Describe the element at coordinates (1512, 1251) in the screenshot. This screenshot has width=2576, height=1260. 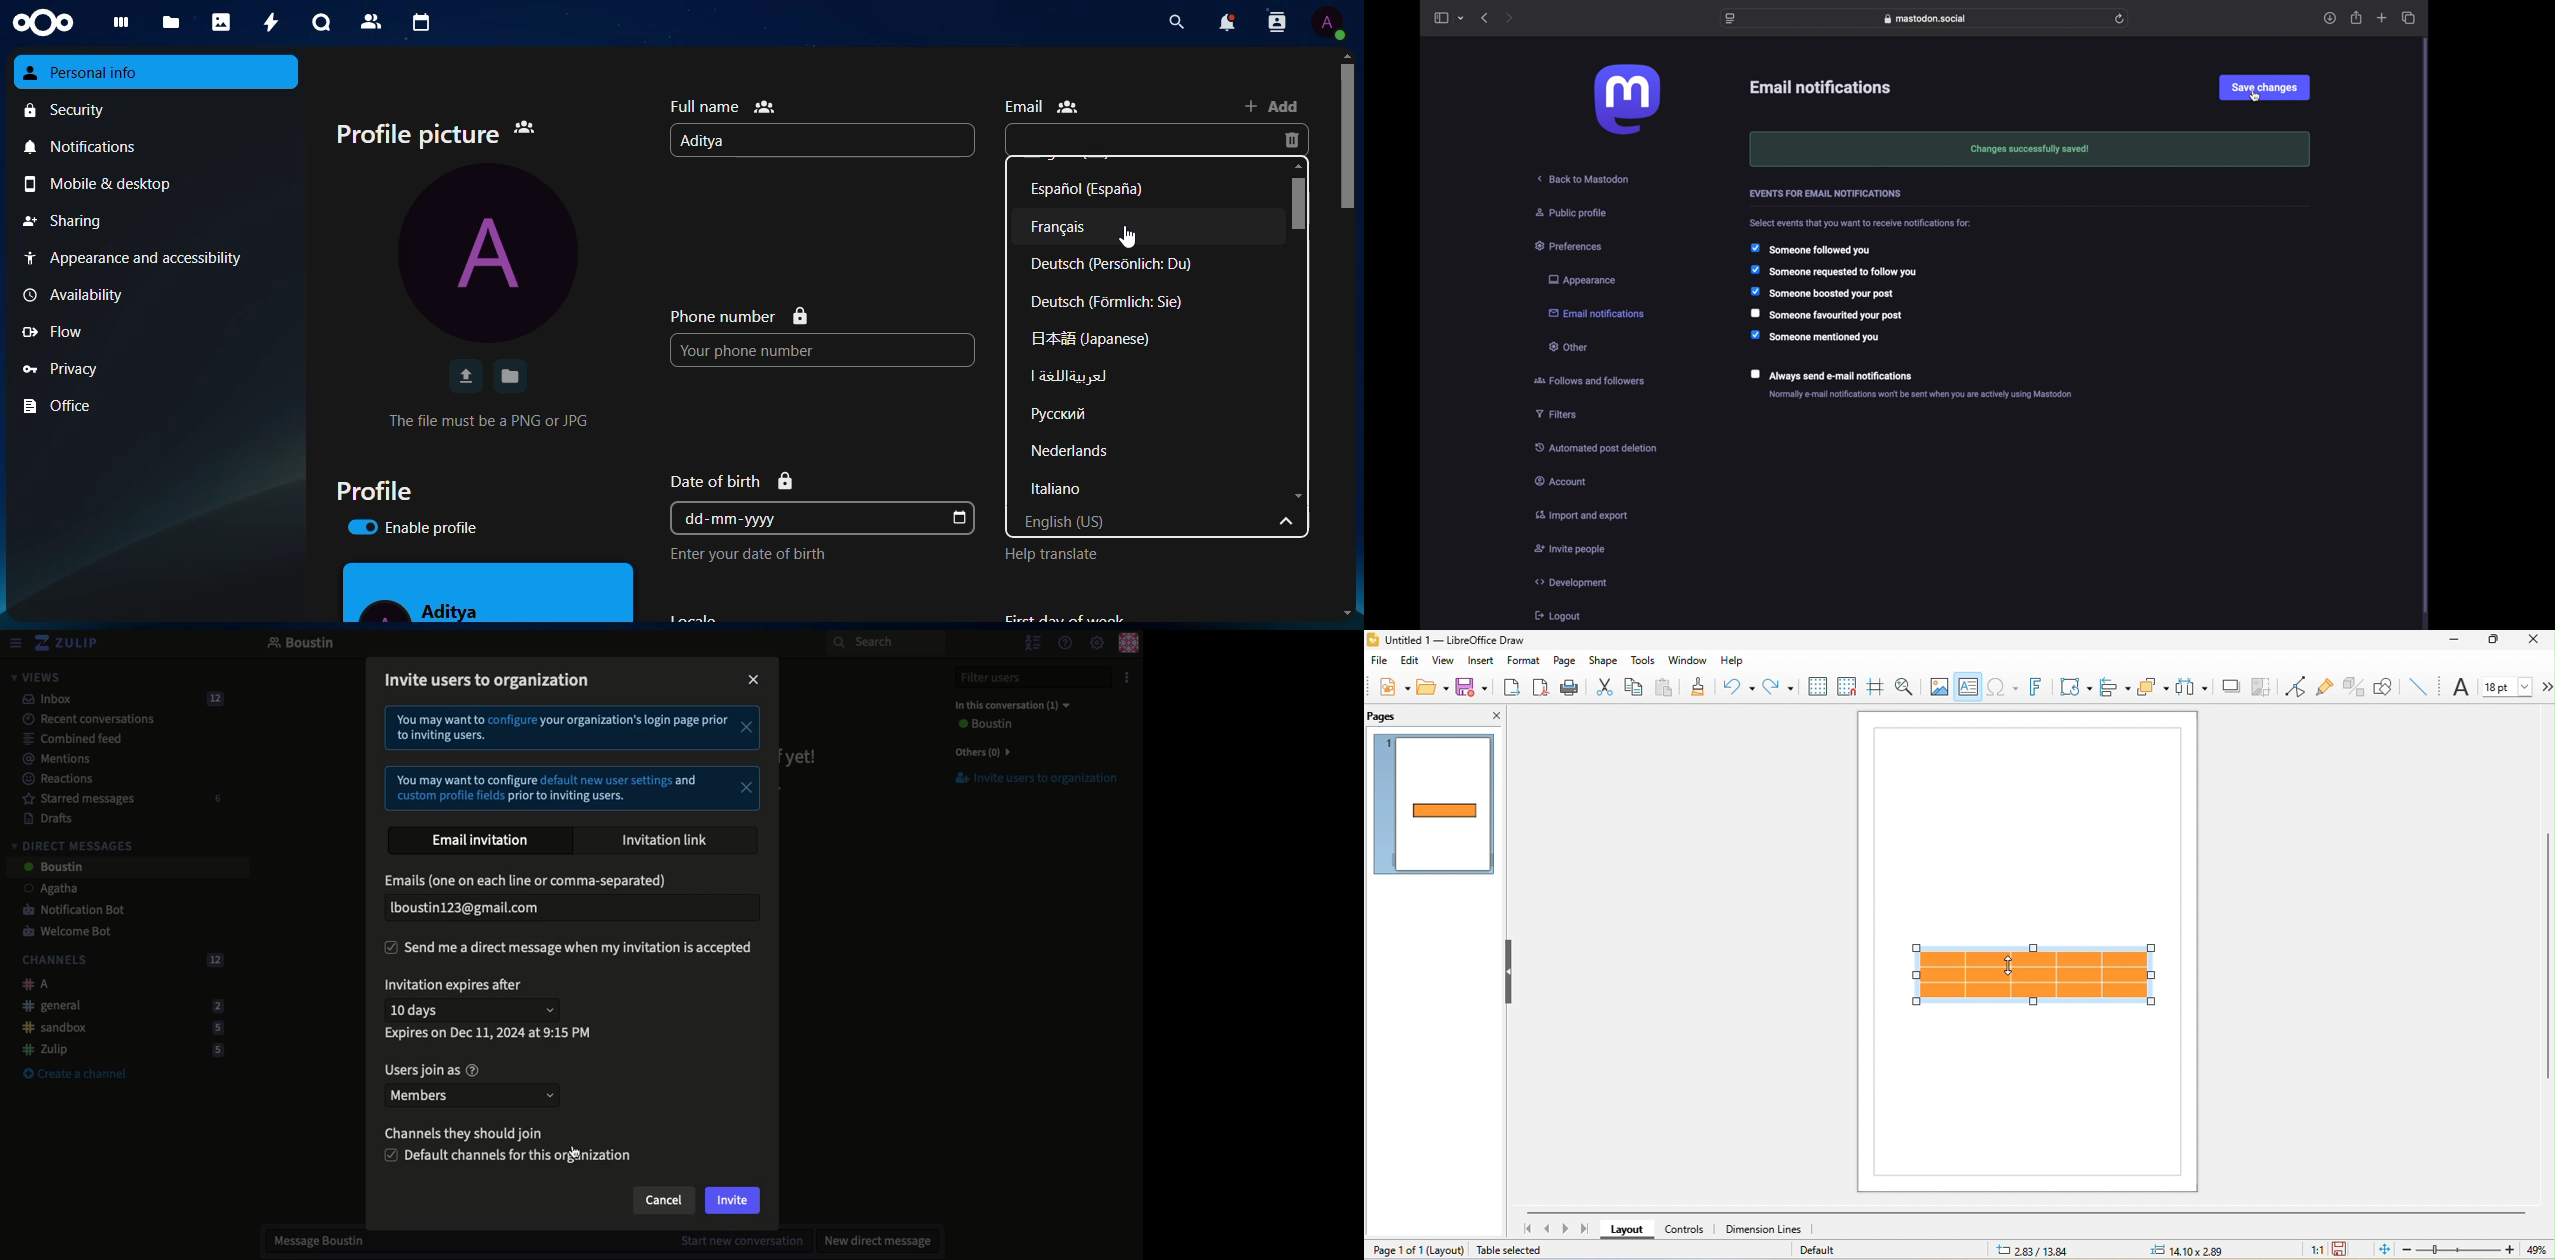
I see `table selected` at that location.